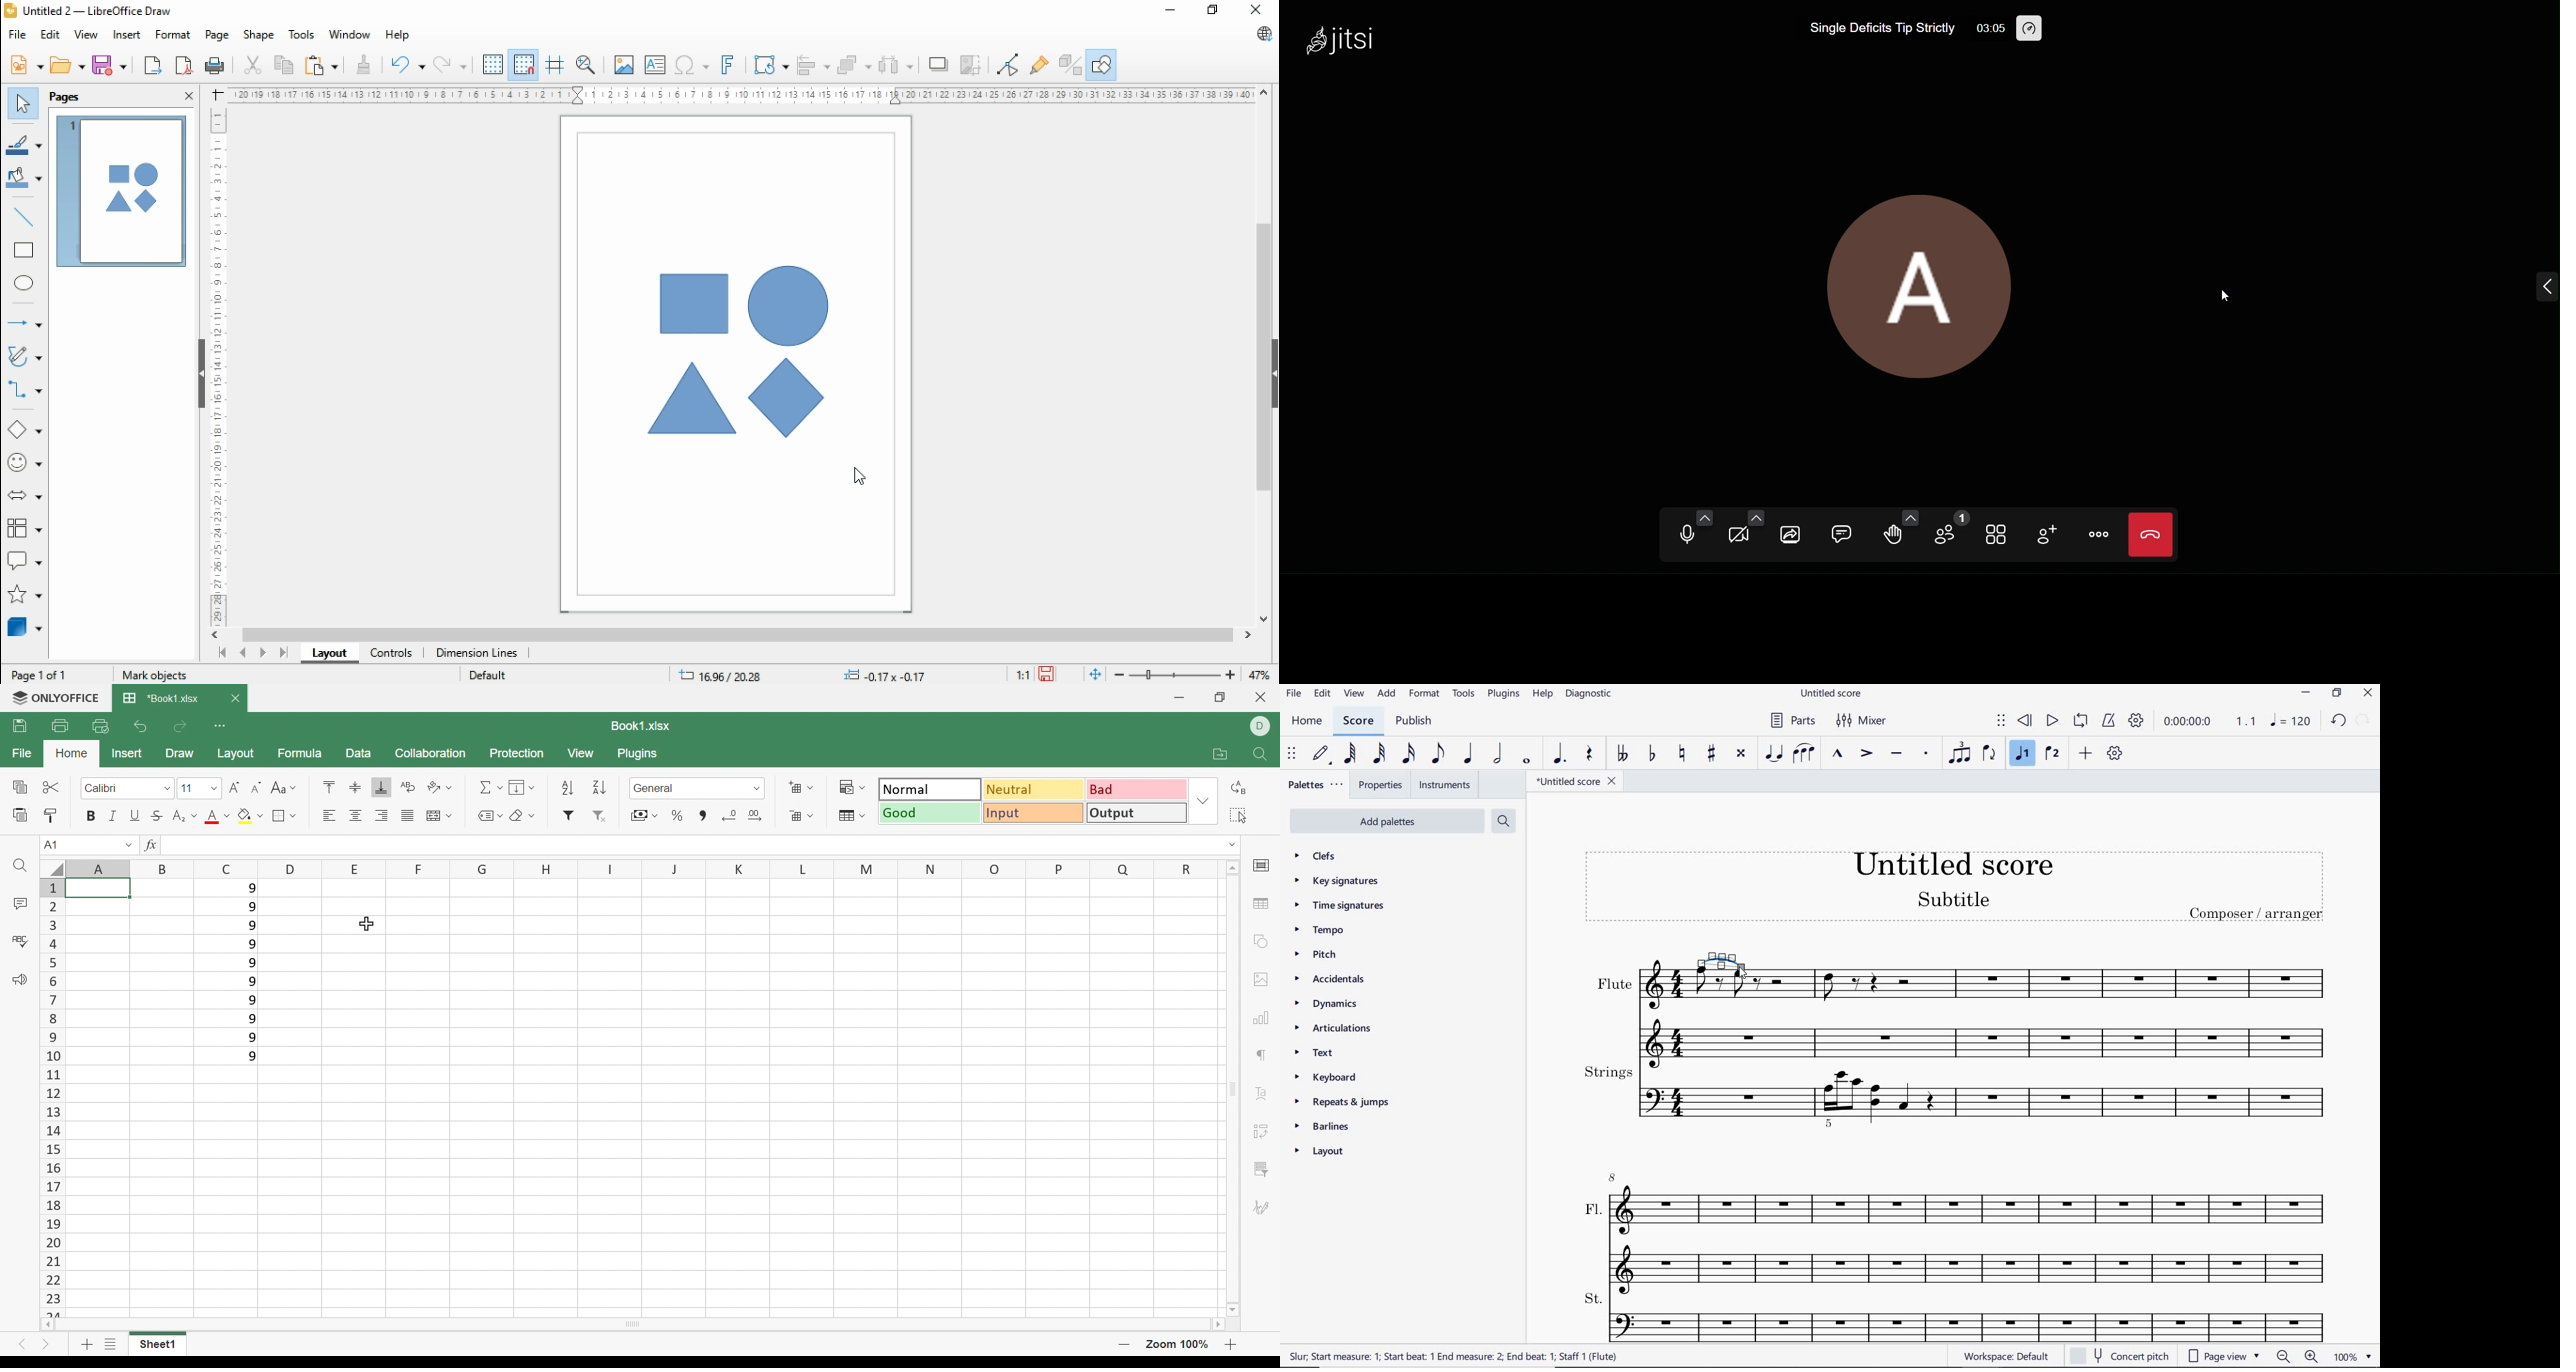  I want to click on SELECT TO MOVE, so click(1290, 752).